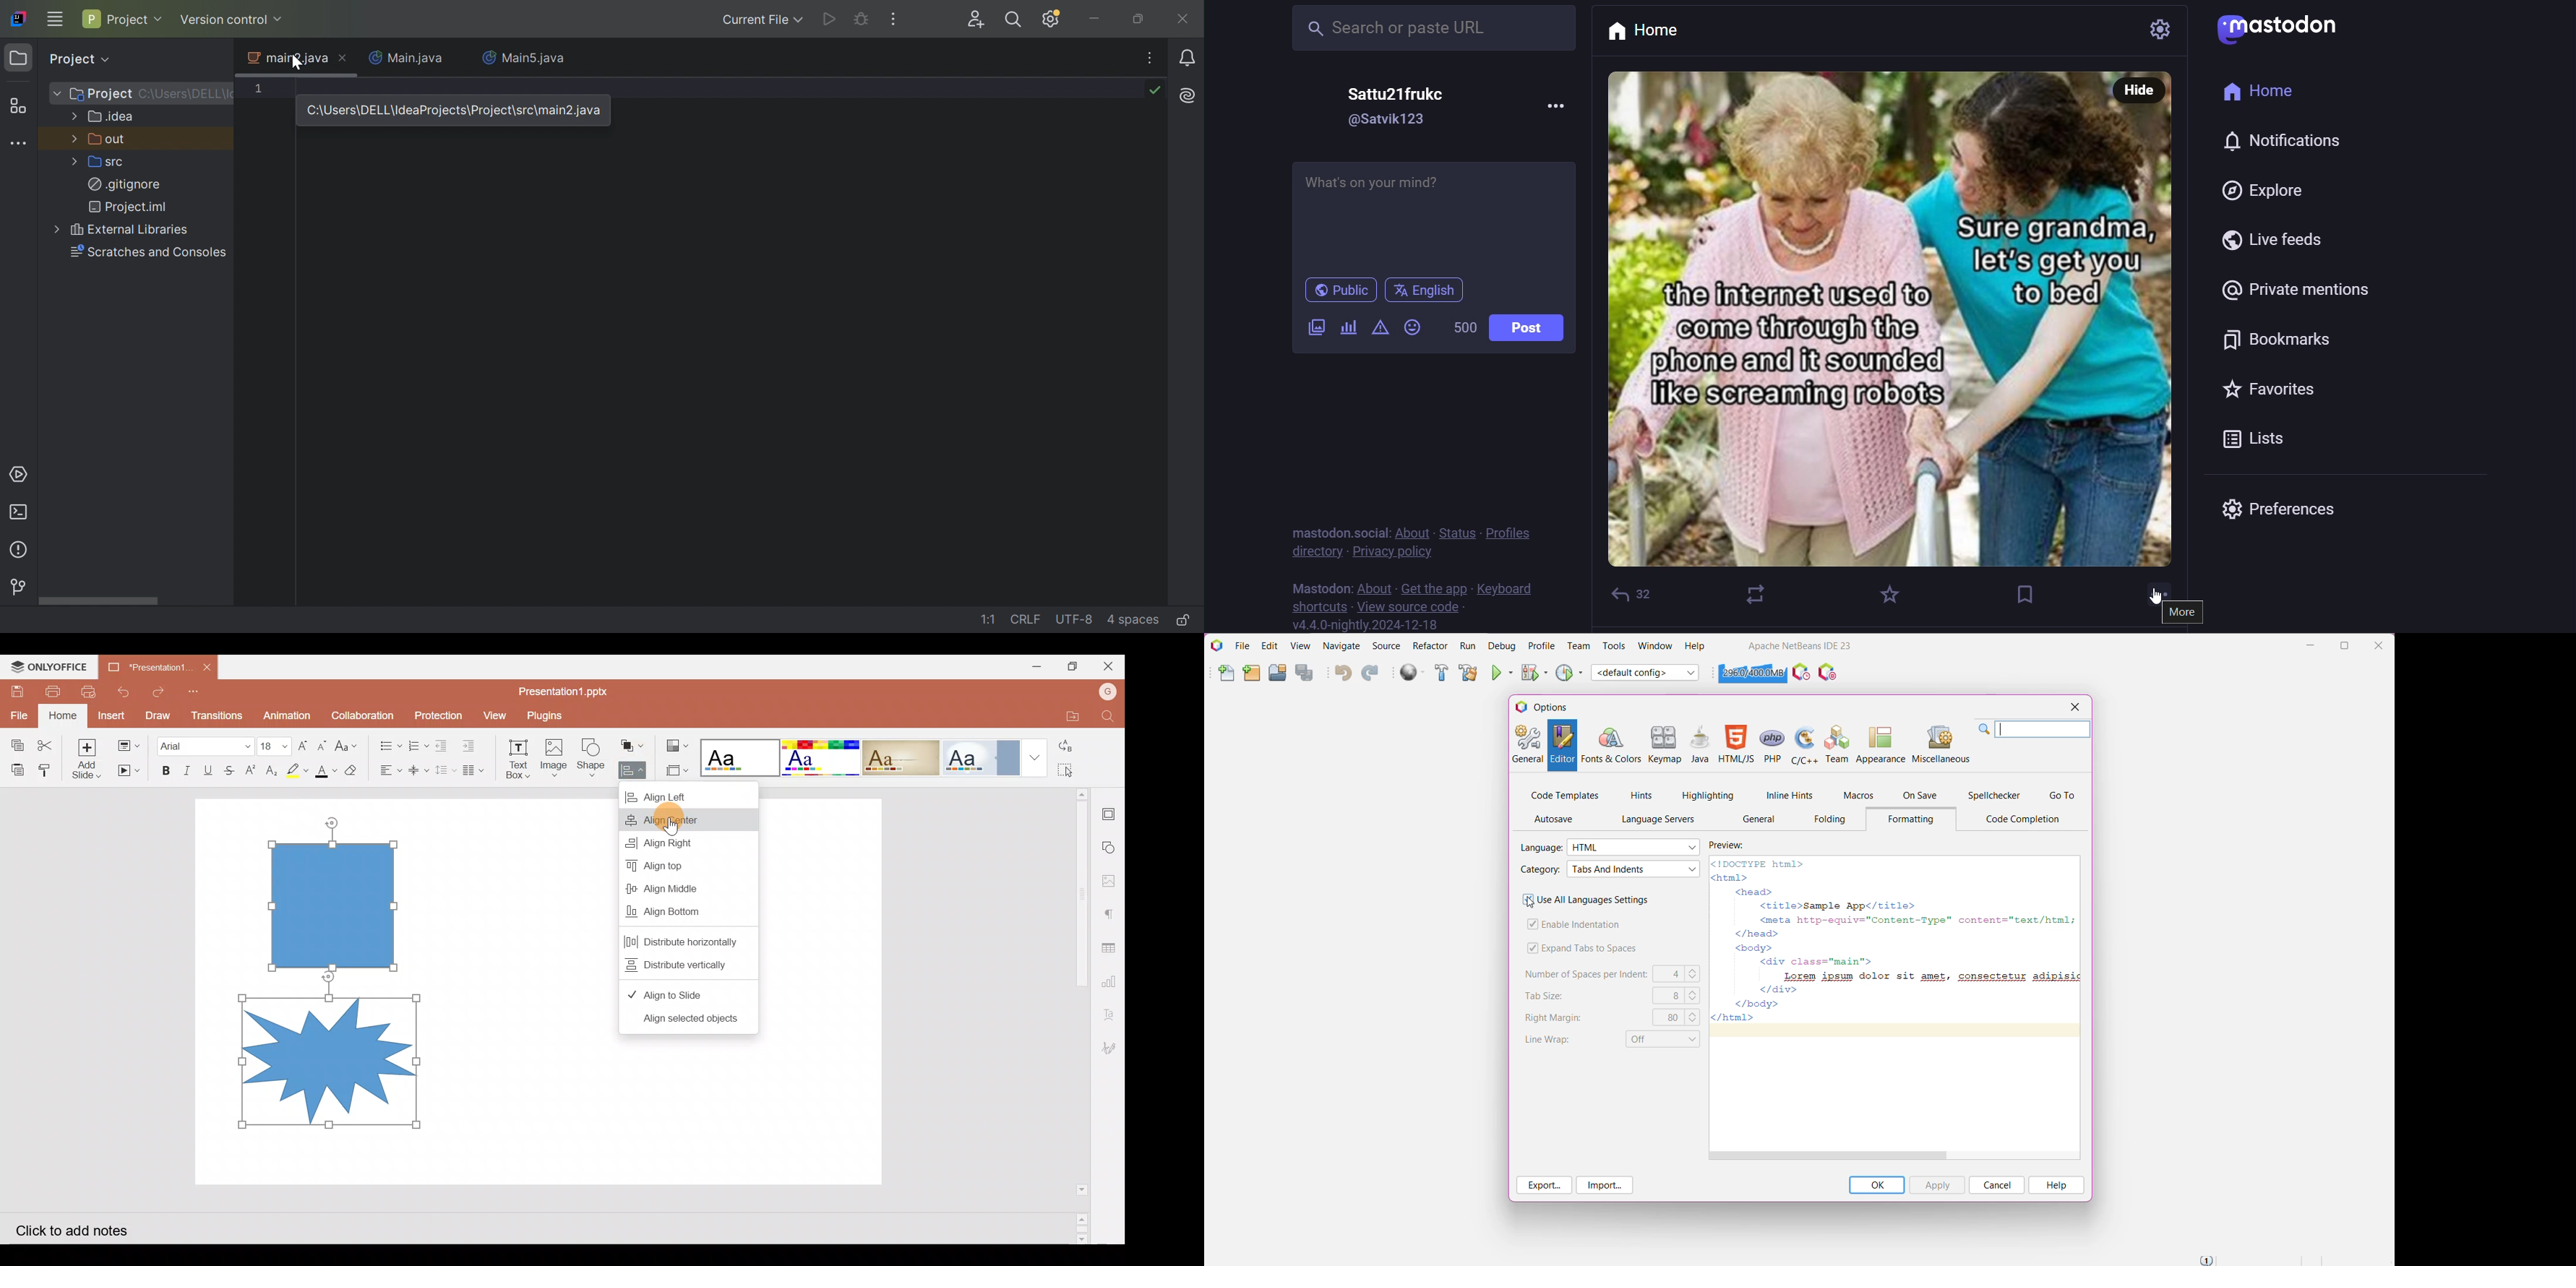  Describe the element at coordinates (273, 741) in the screenshot. I see `Font size` at that location.